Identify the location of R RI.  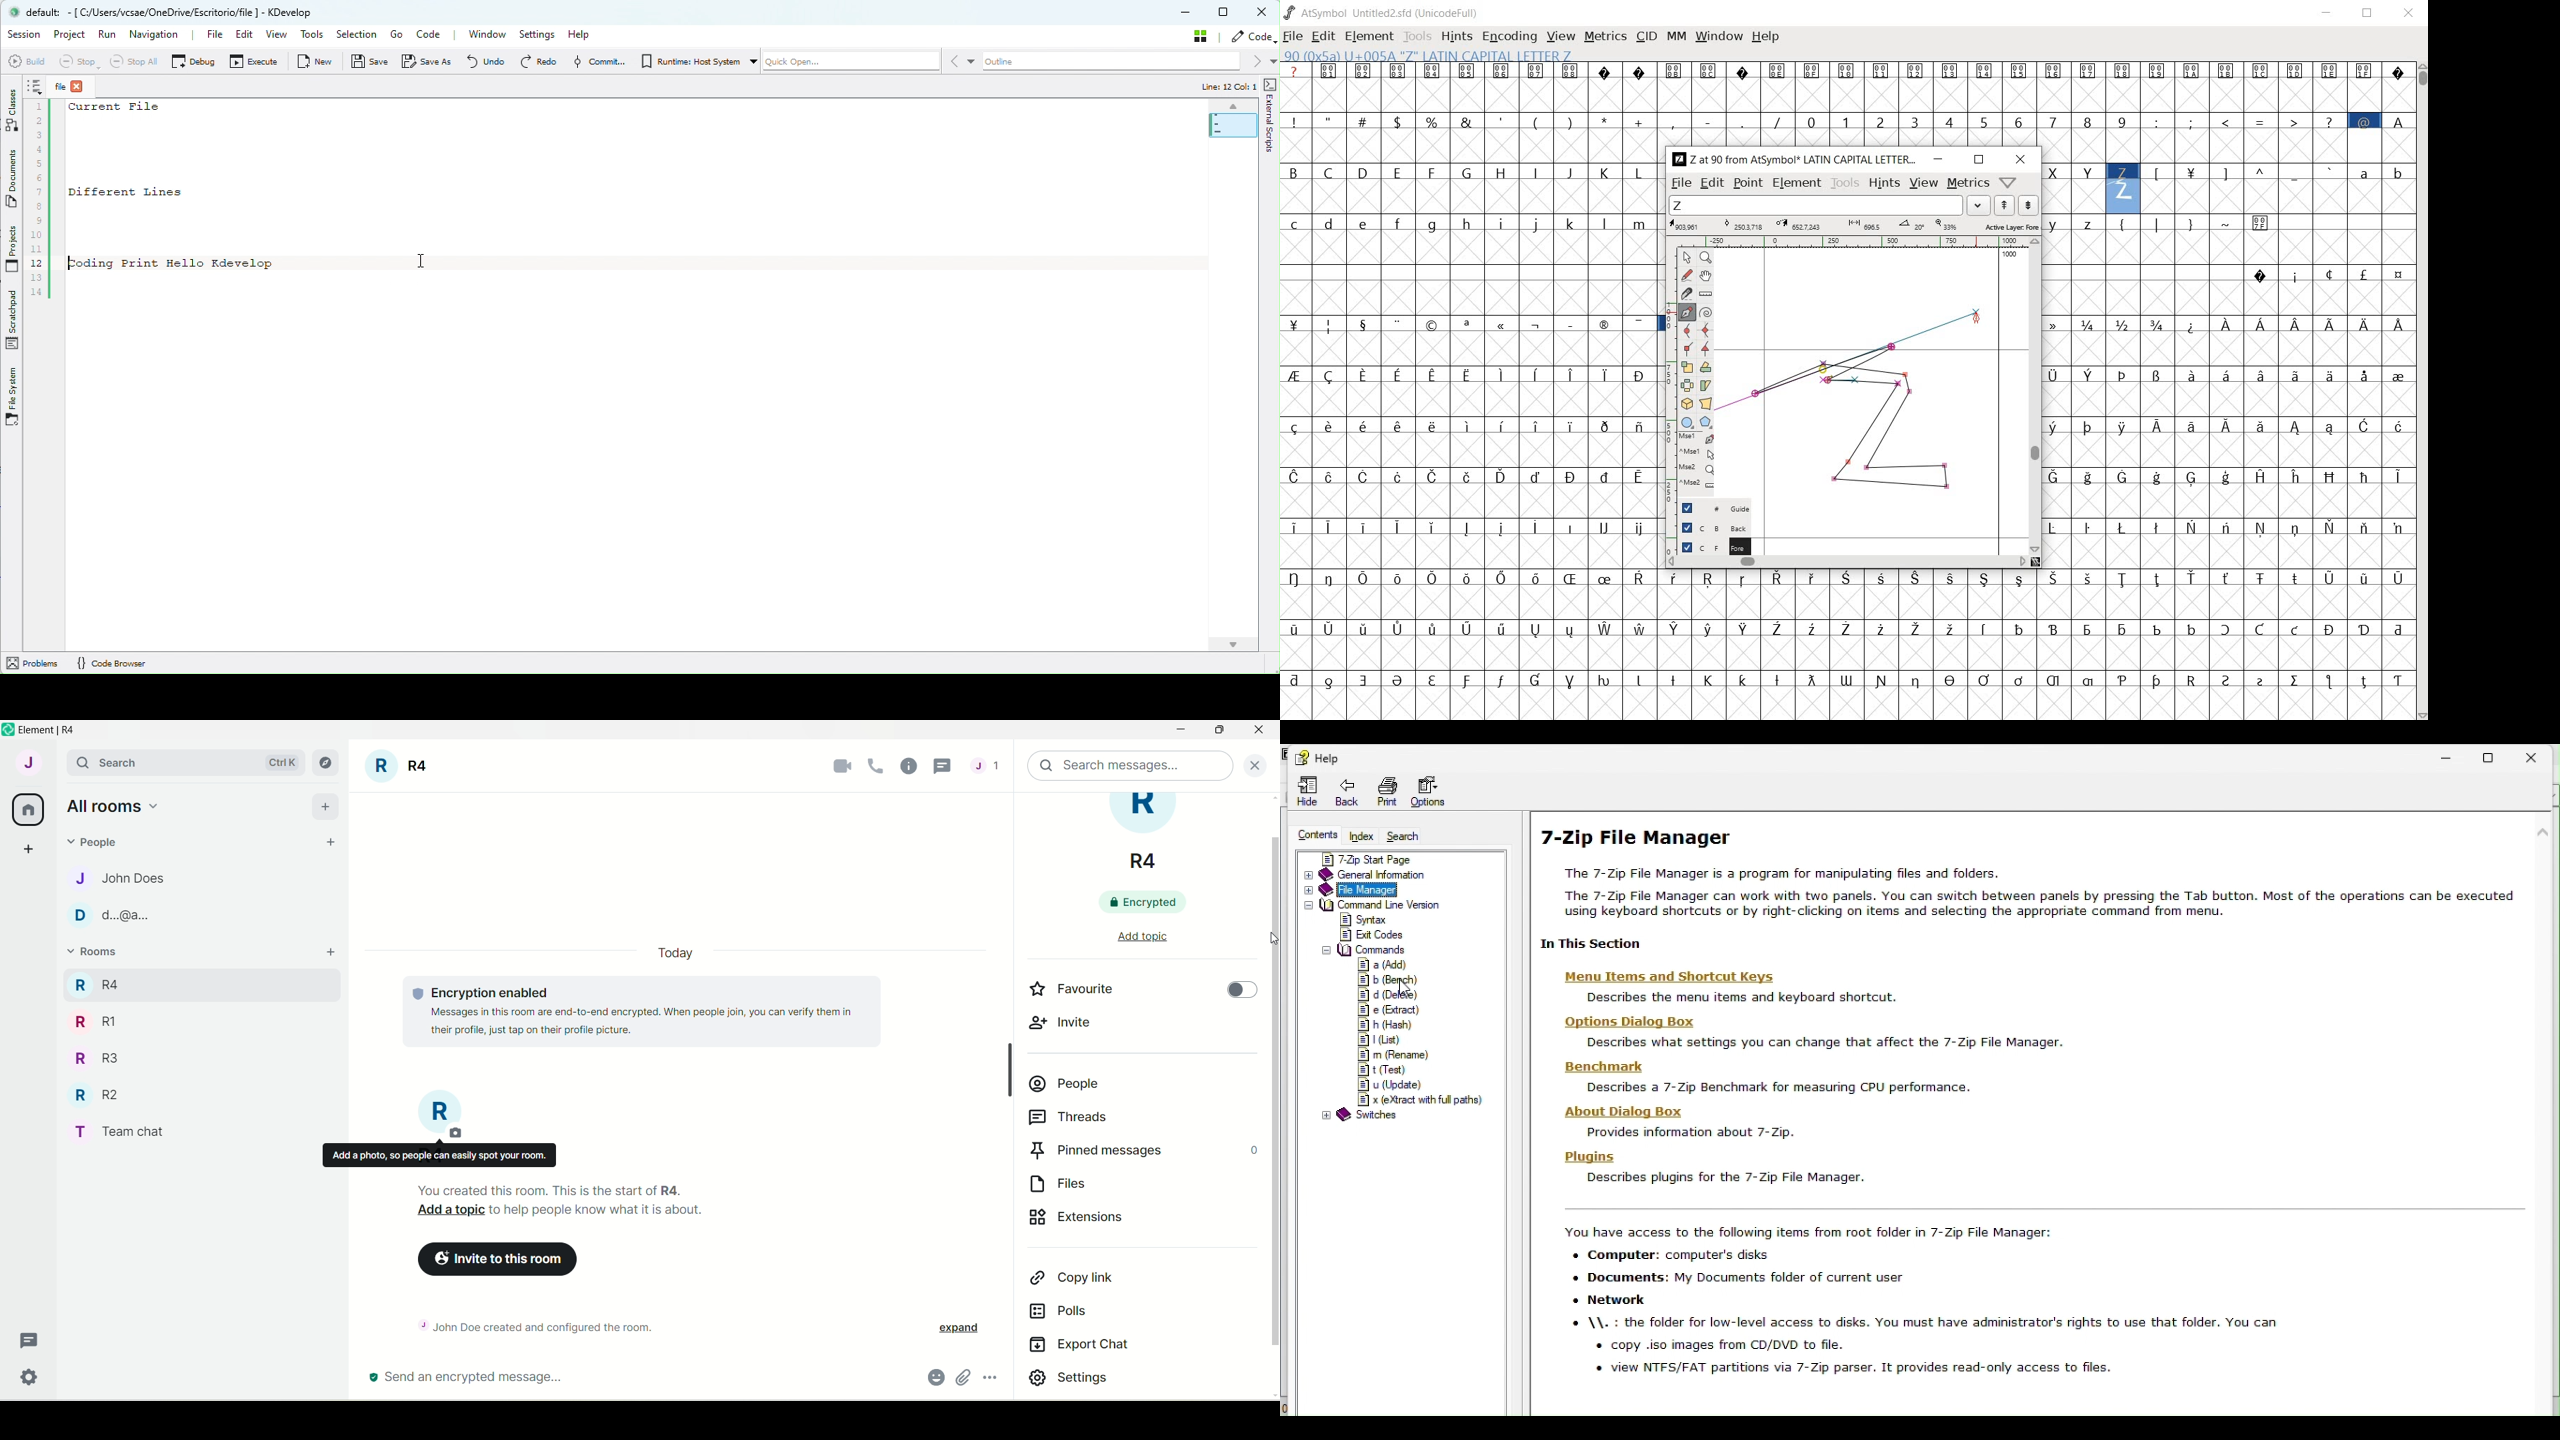
(95, 1021).